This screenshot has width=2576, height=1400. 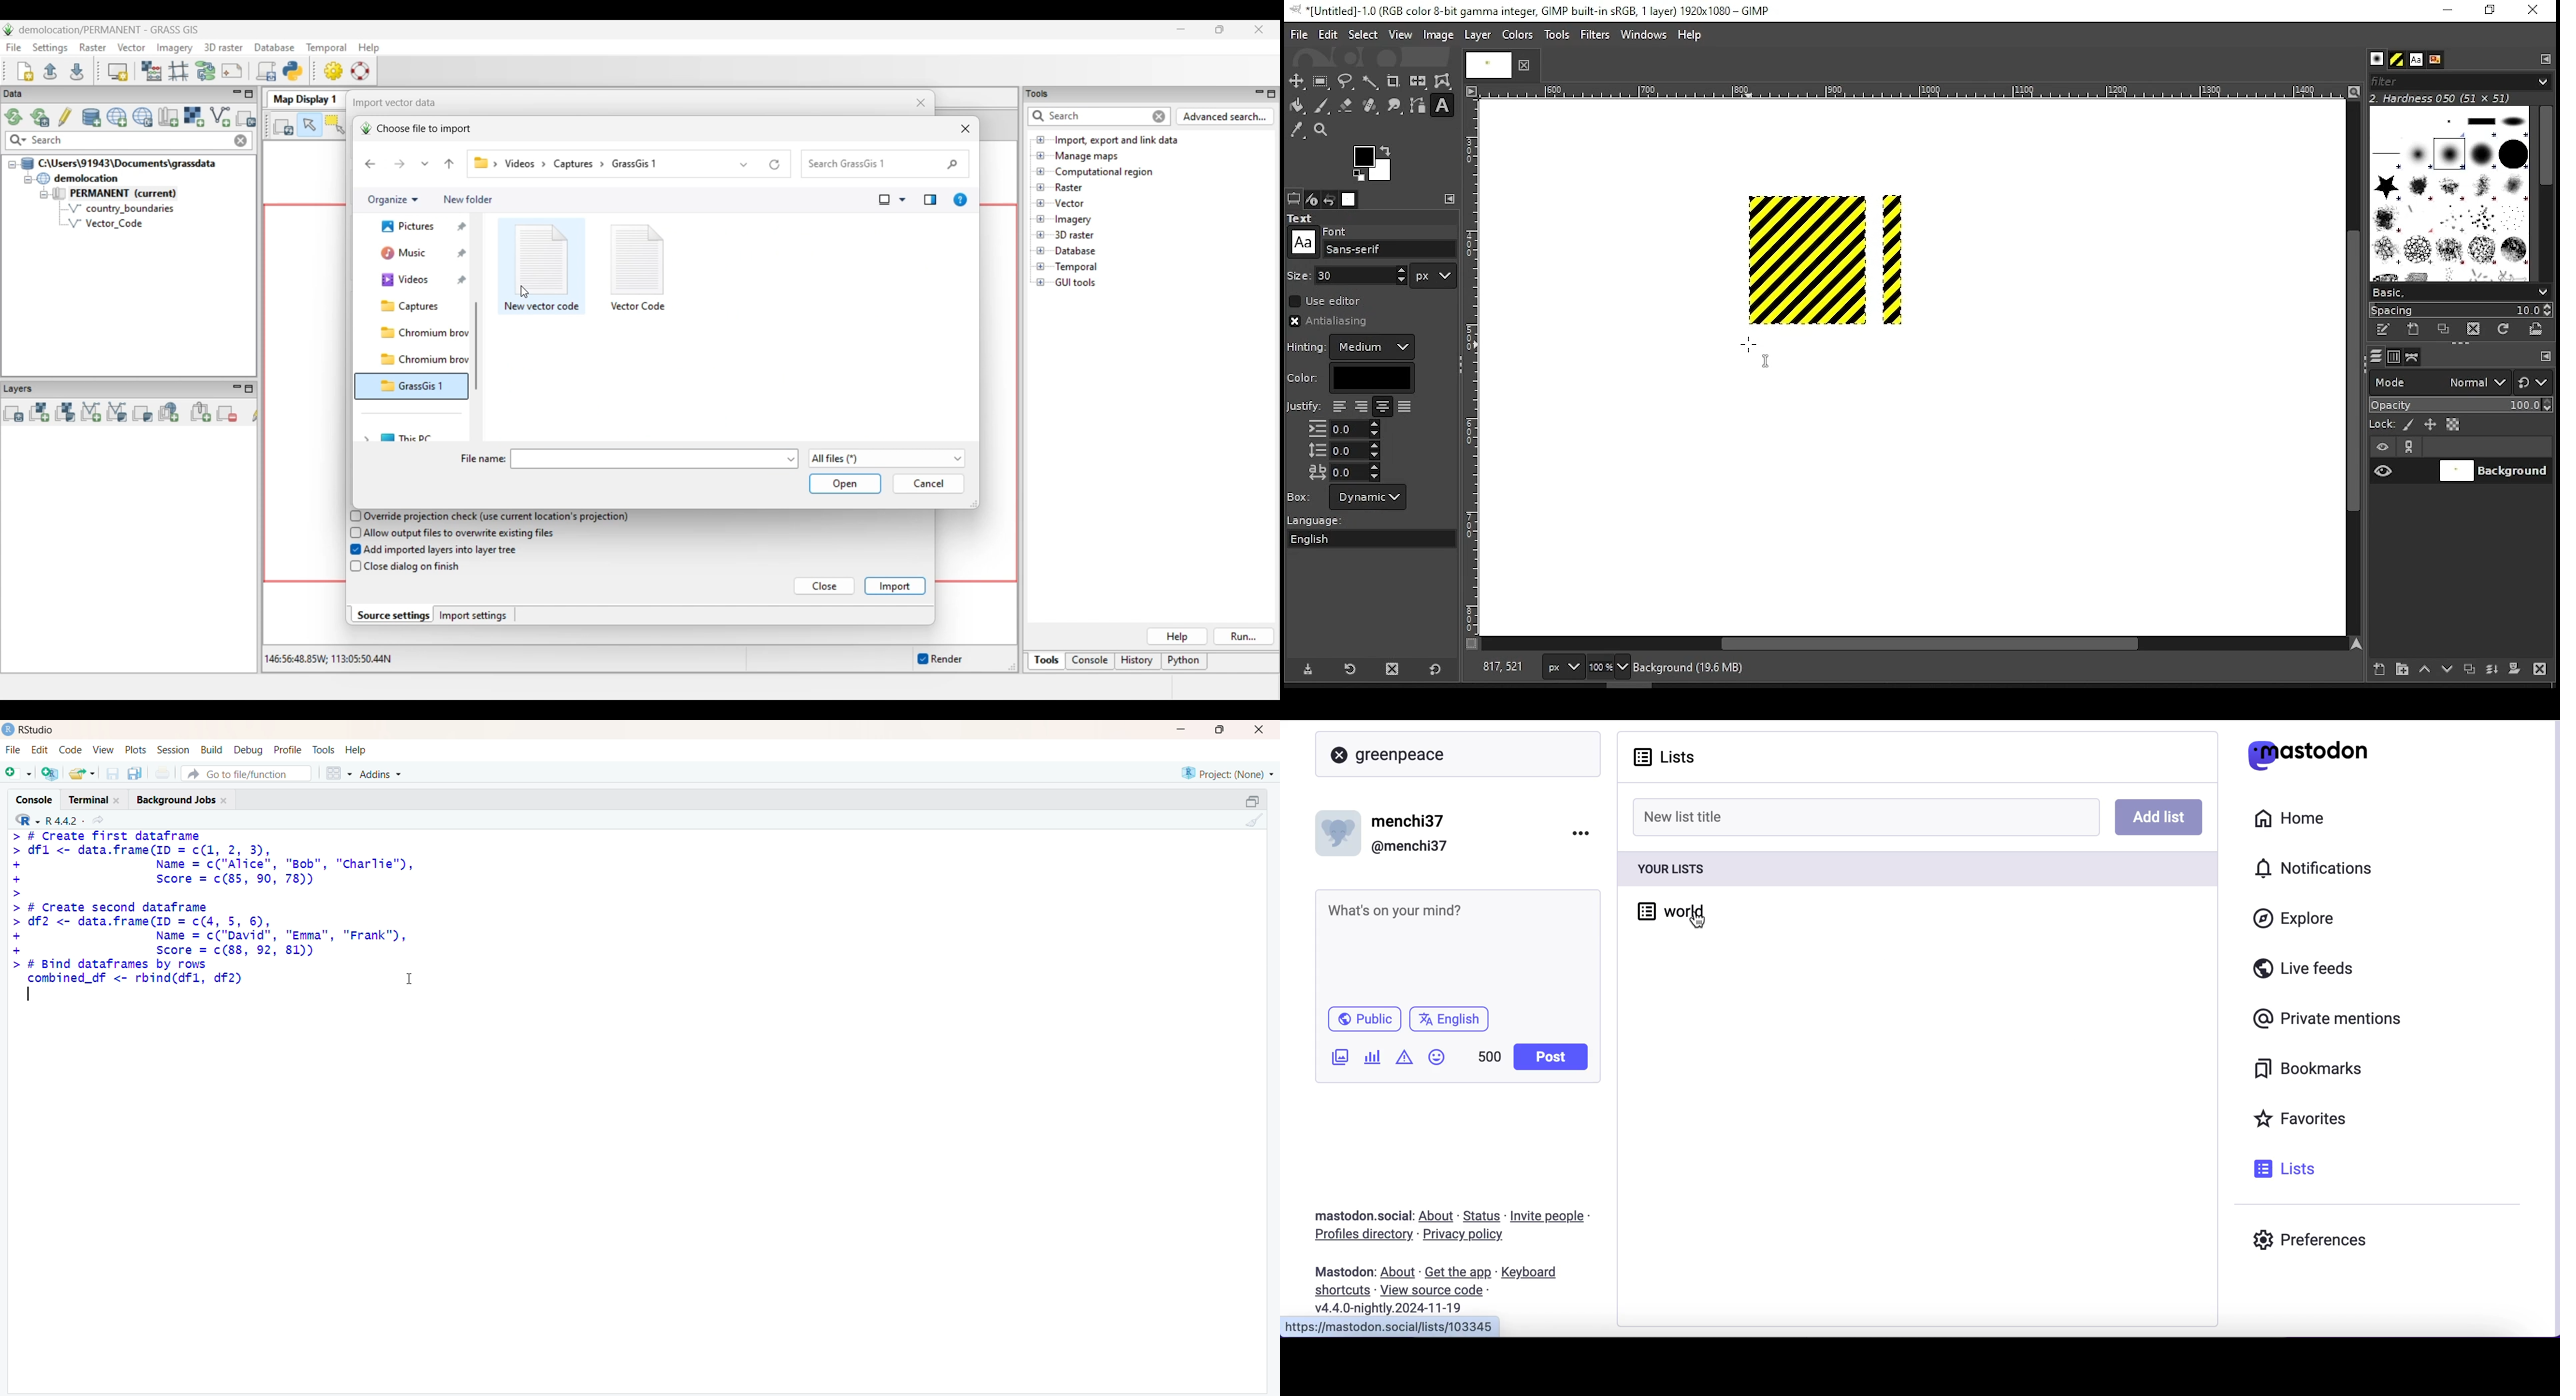 I want to click on # Create Tirst datatramedfl <- data.frame(ID = c(1, 2, 3),Name = c("Alice", "Bob", "Charlie"),Score = c(85, 90, 78))# Create second dataframedf2 <- data.frame(ID = c(4, 5, 6),Name = c("David", "Emma", "Frank"),Score = c(88, 92, 81)), so click(x=216, y=893).